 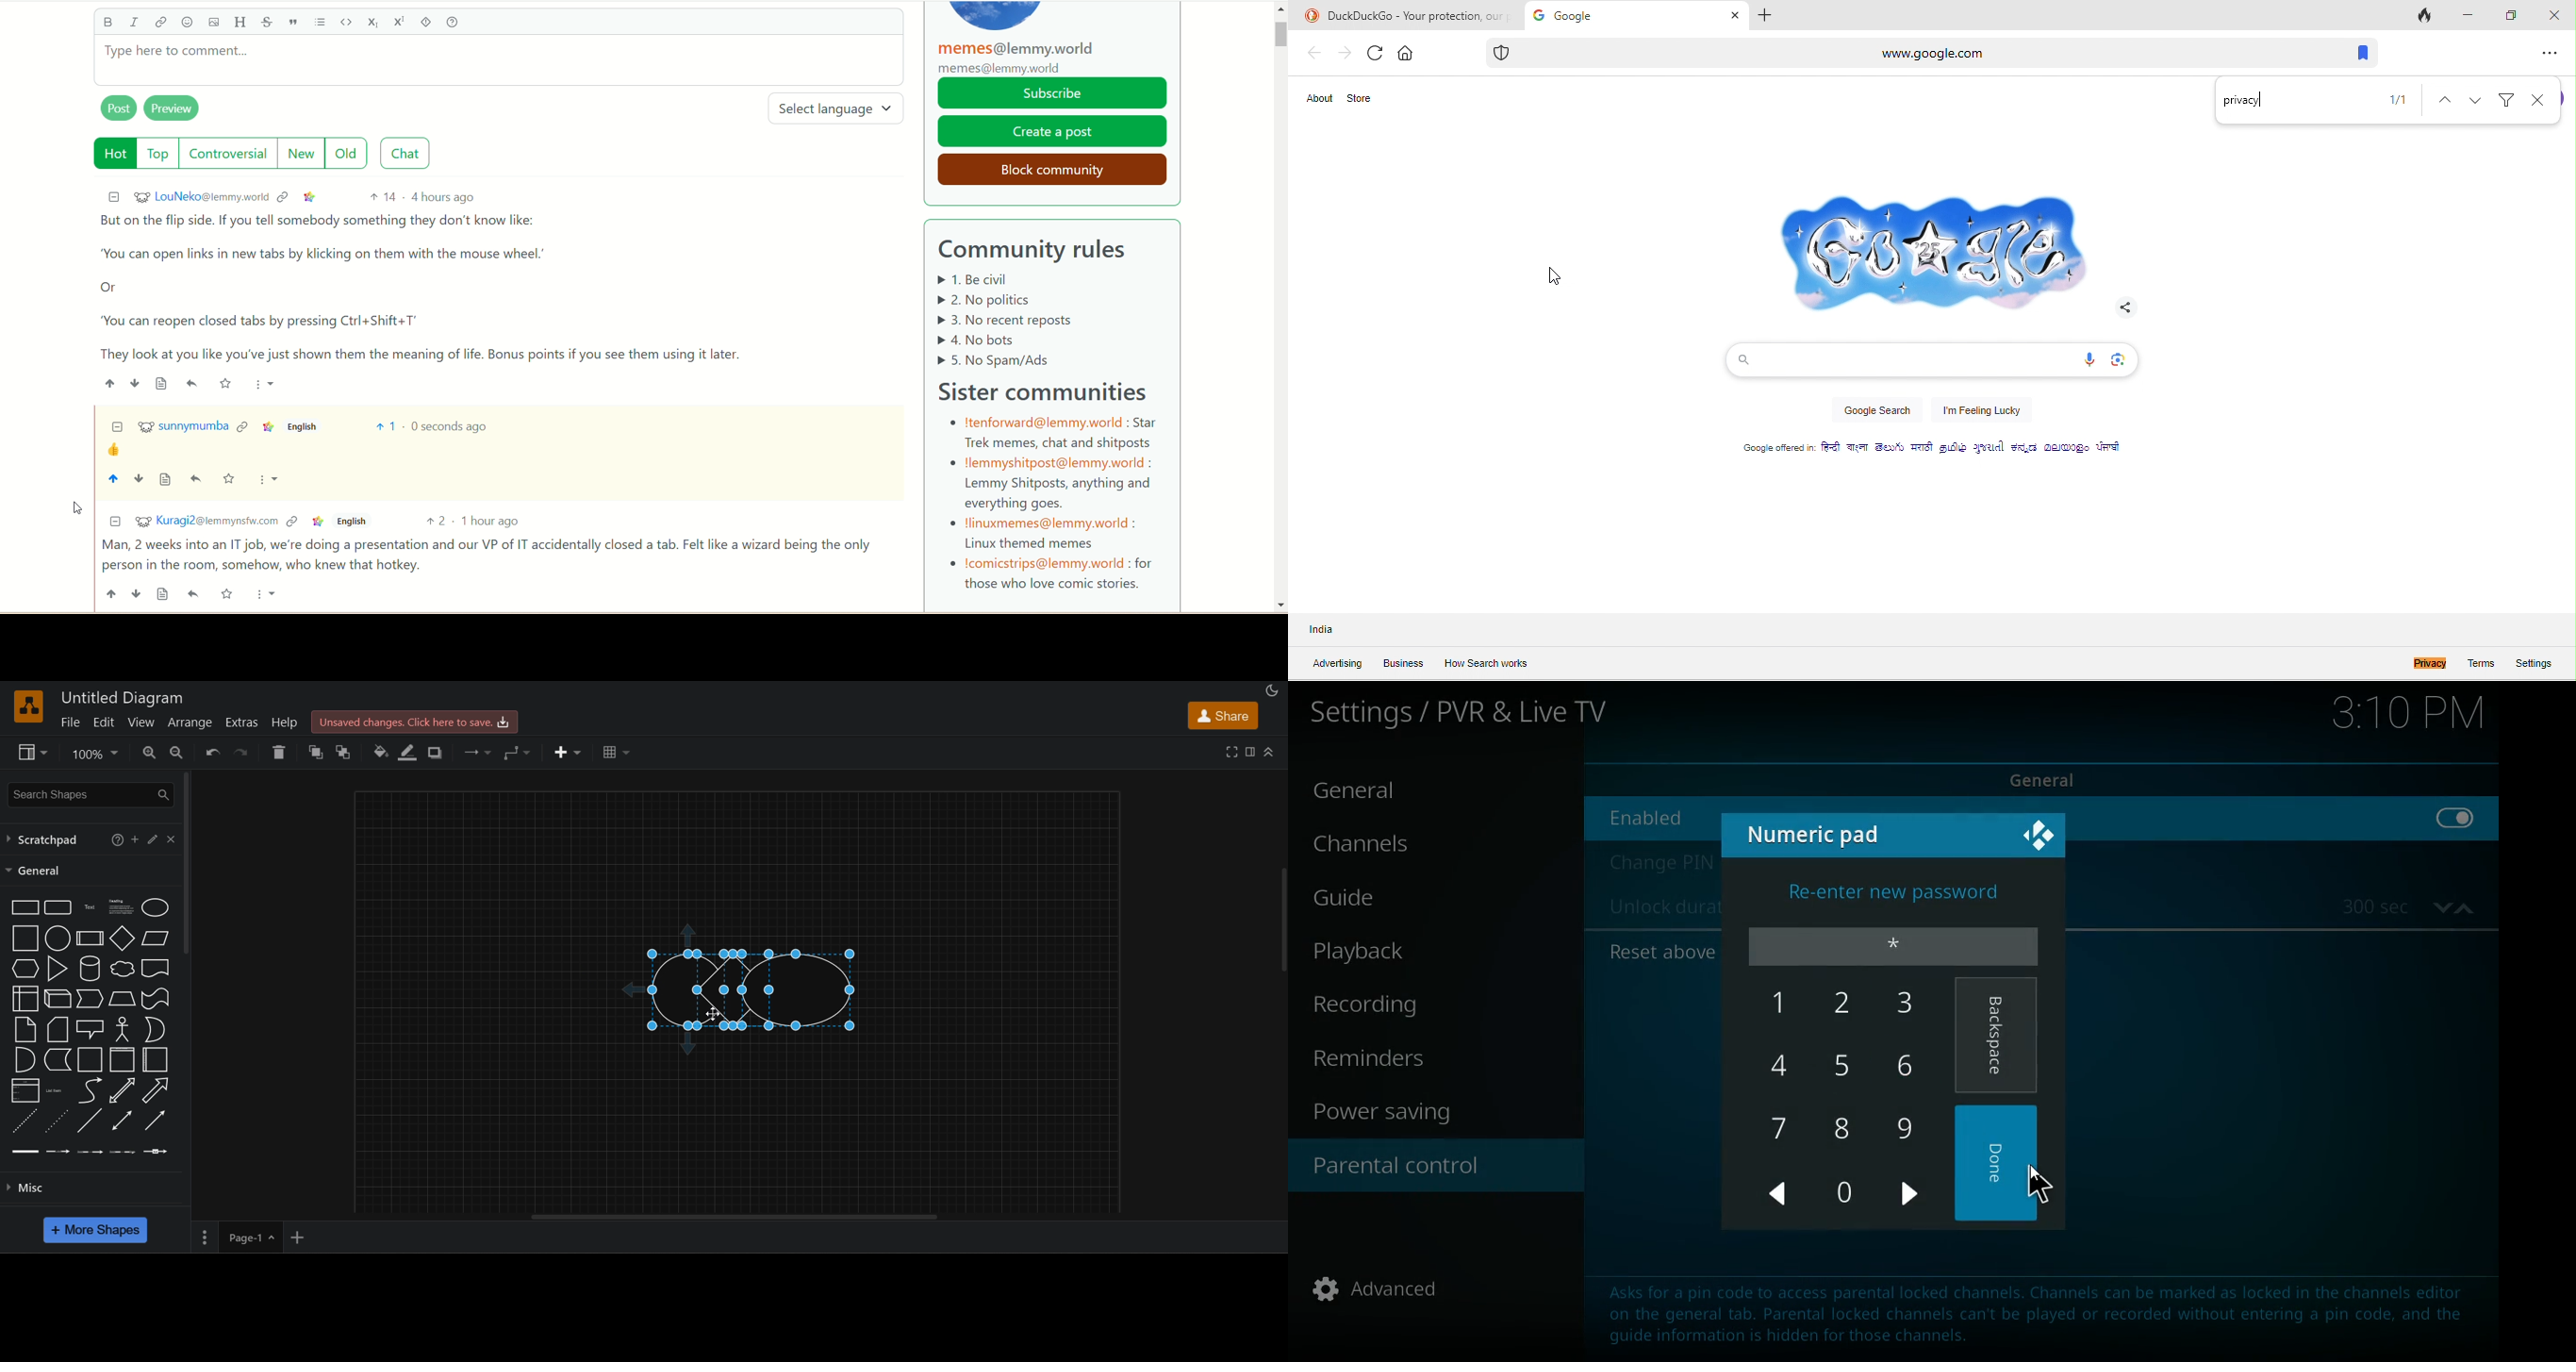 I want to click on re-enter new password, so click(x=1894, y=896).